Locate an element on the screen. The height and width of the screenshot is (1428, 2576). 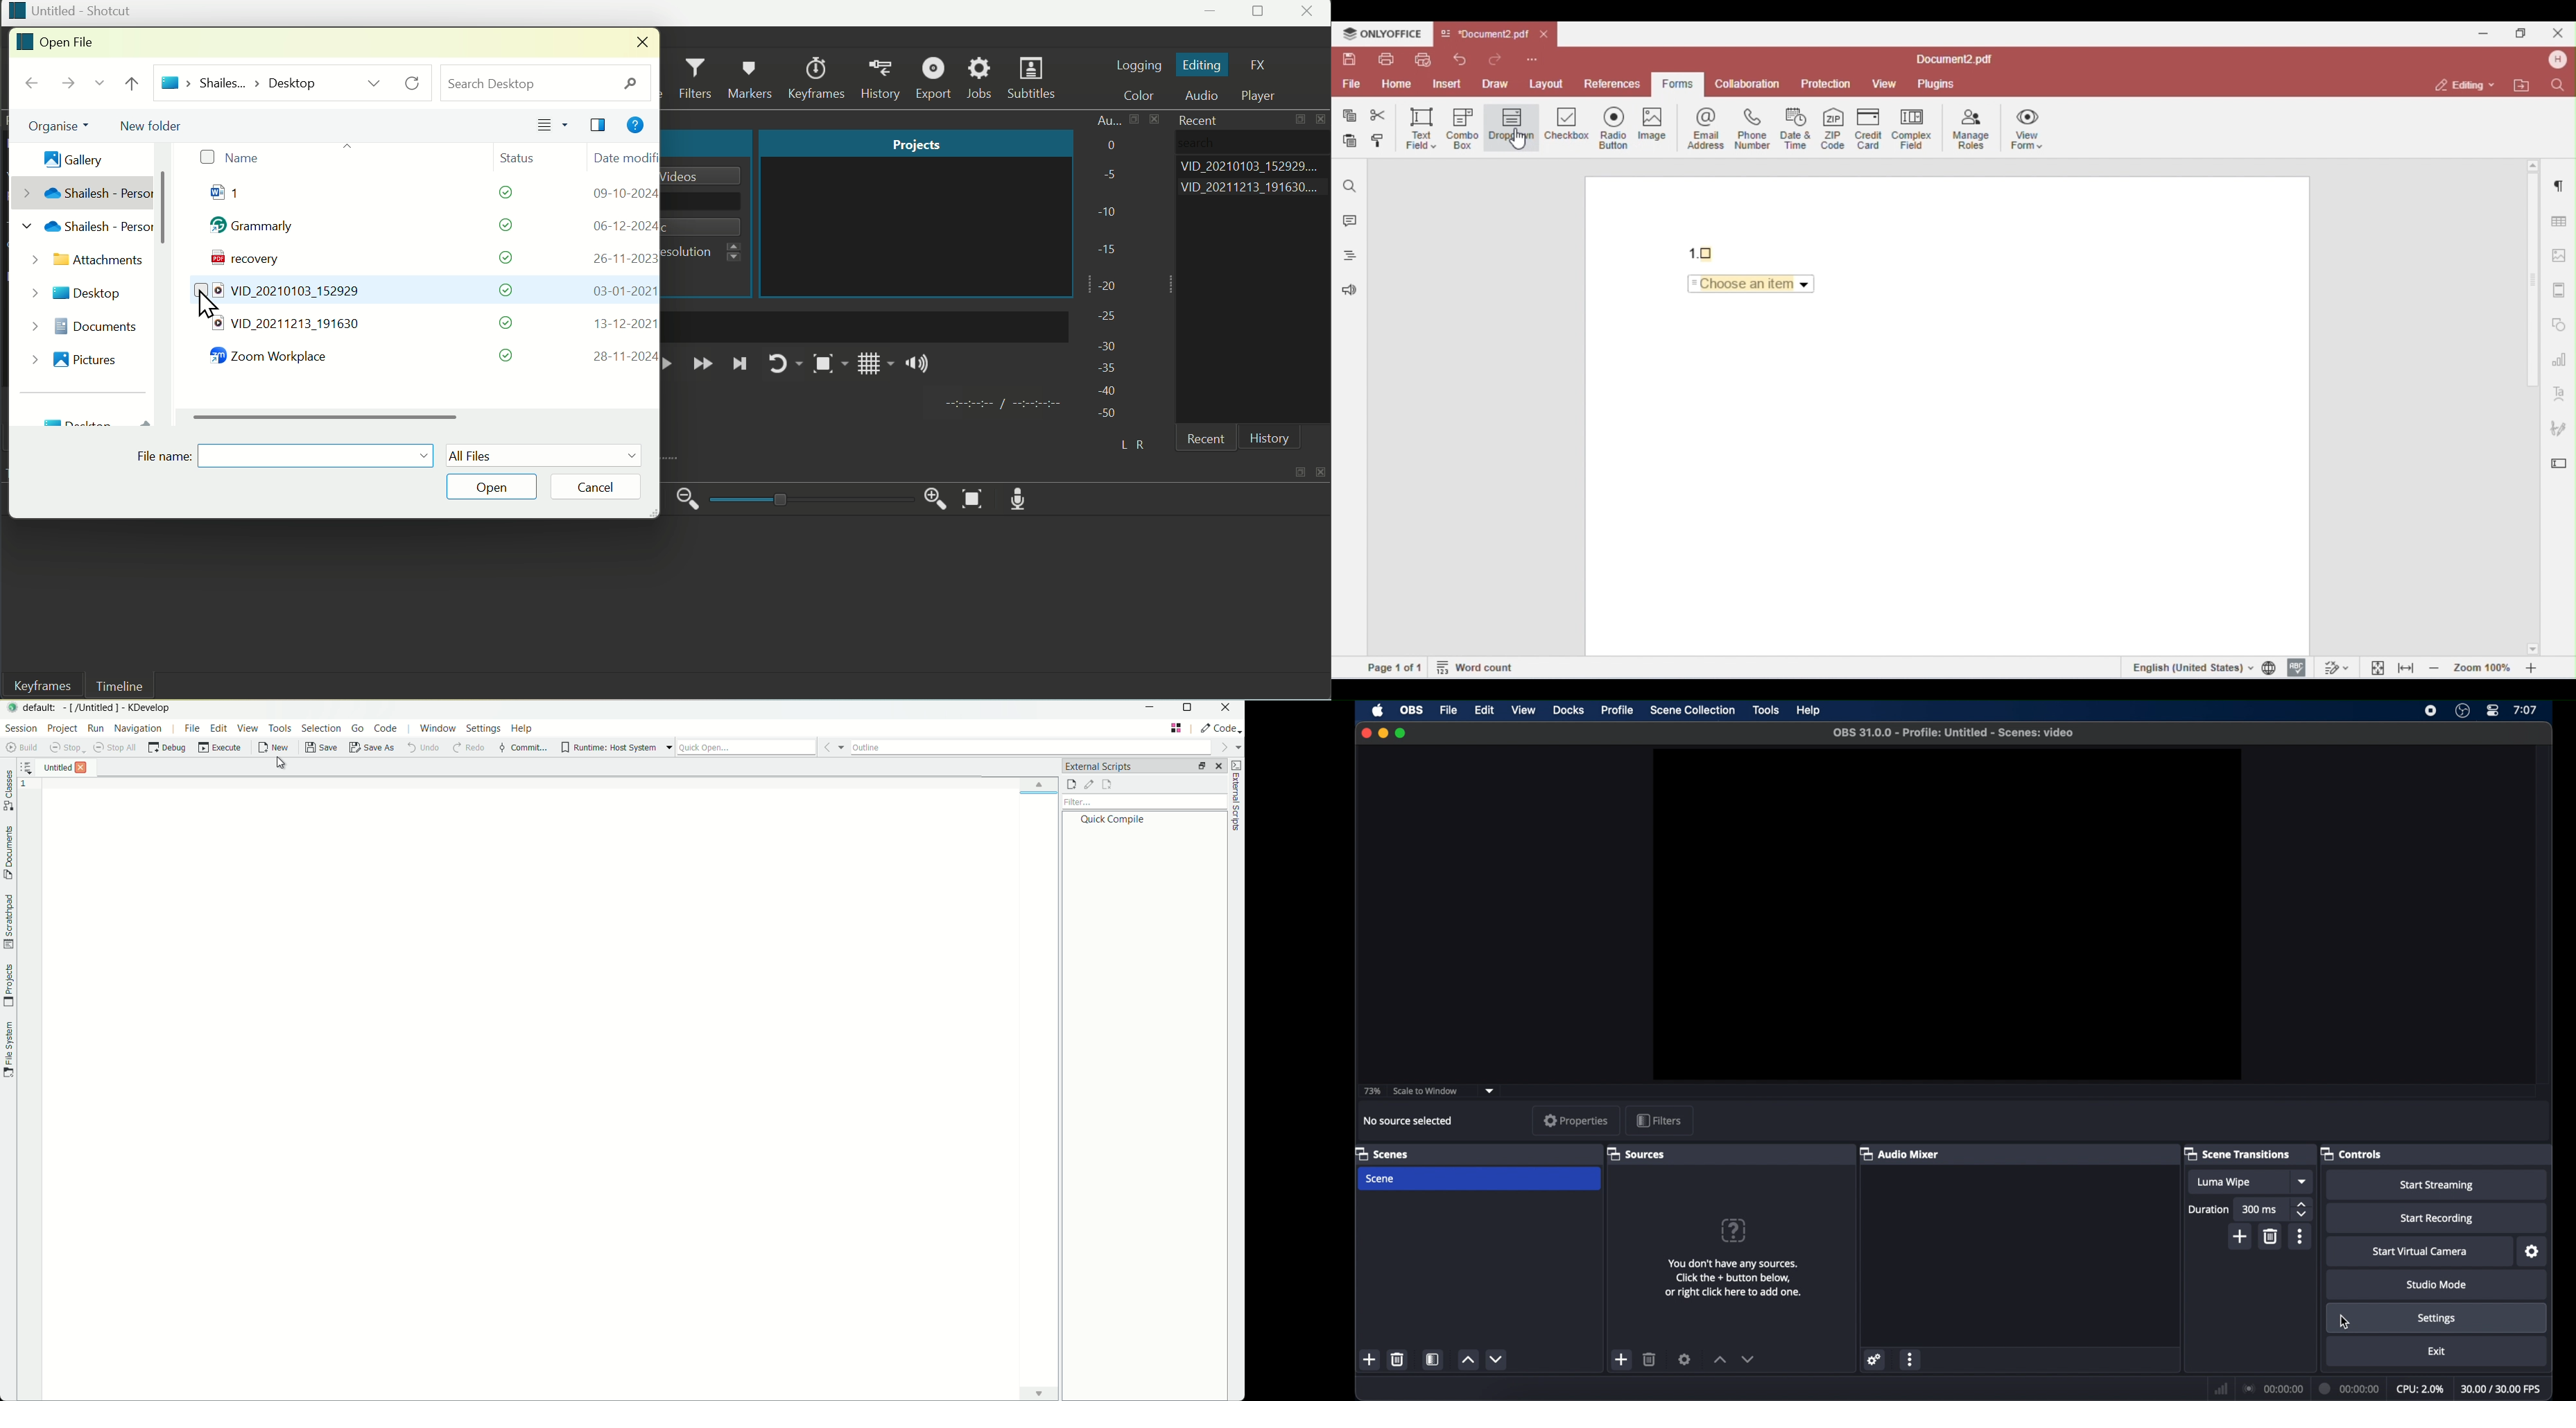
Name is located at coordinates (229, 158).